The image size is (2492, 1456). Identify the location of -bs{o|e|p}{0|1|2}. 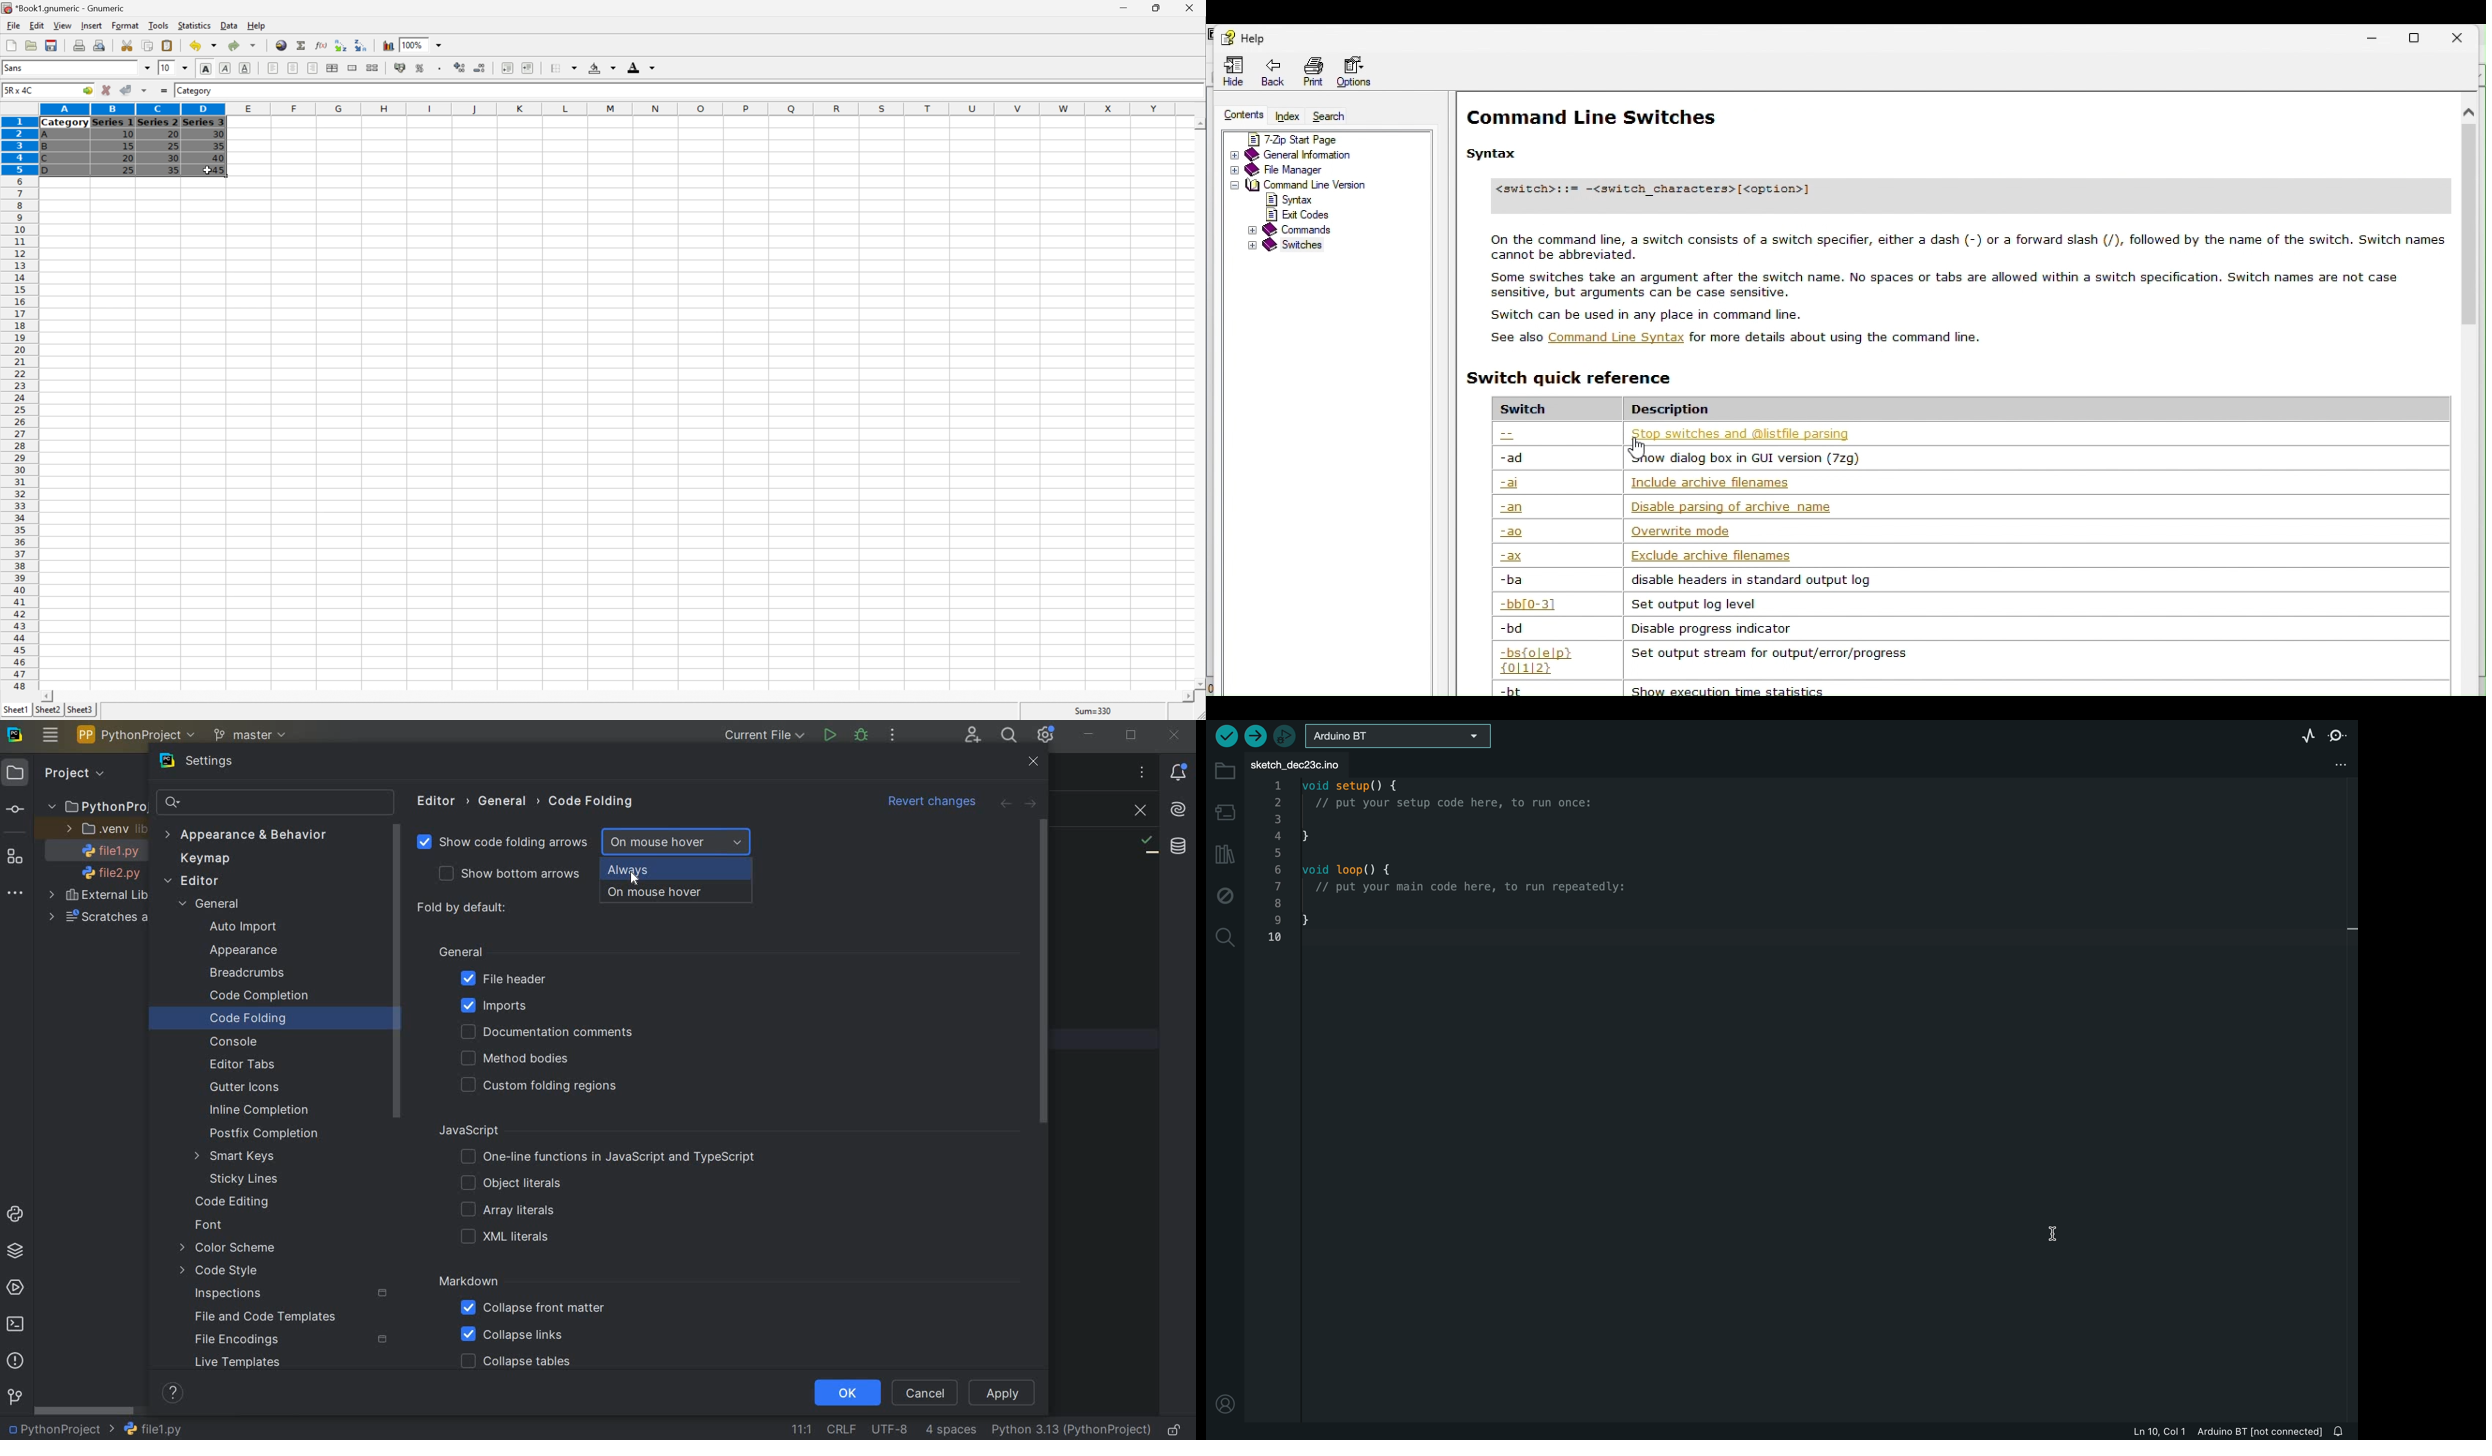
(1535, 662).